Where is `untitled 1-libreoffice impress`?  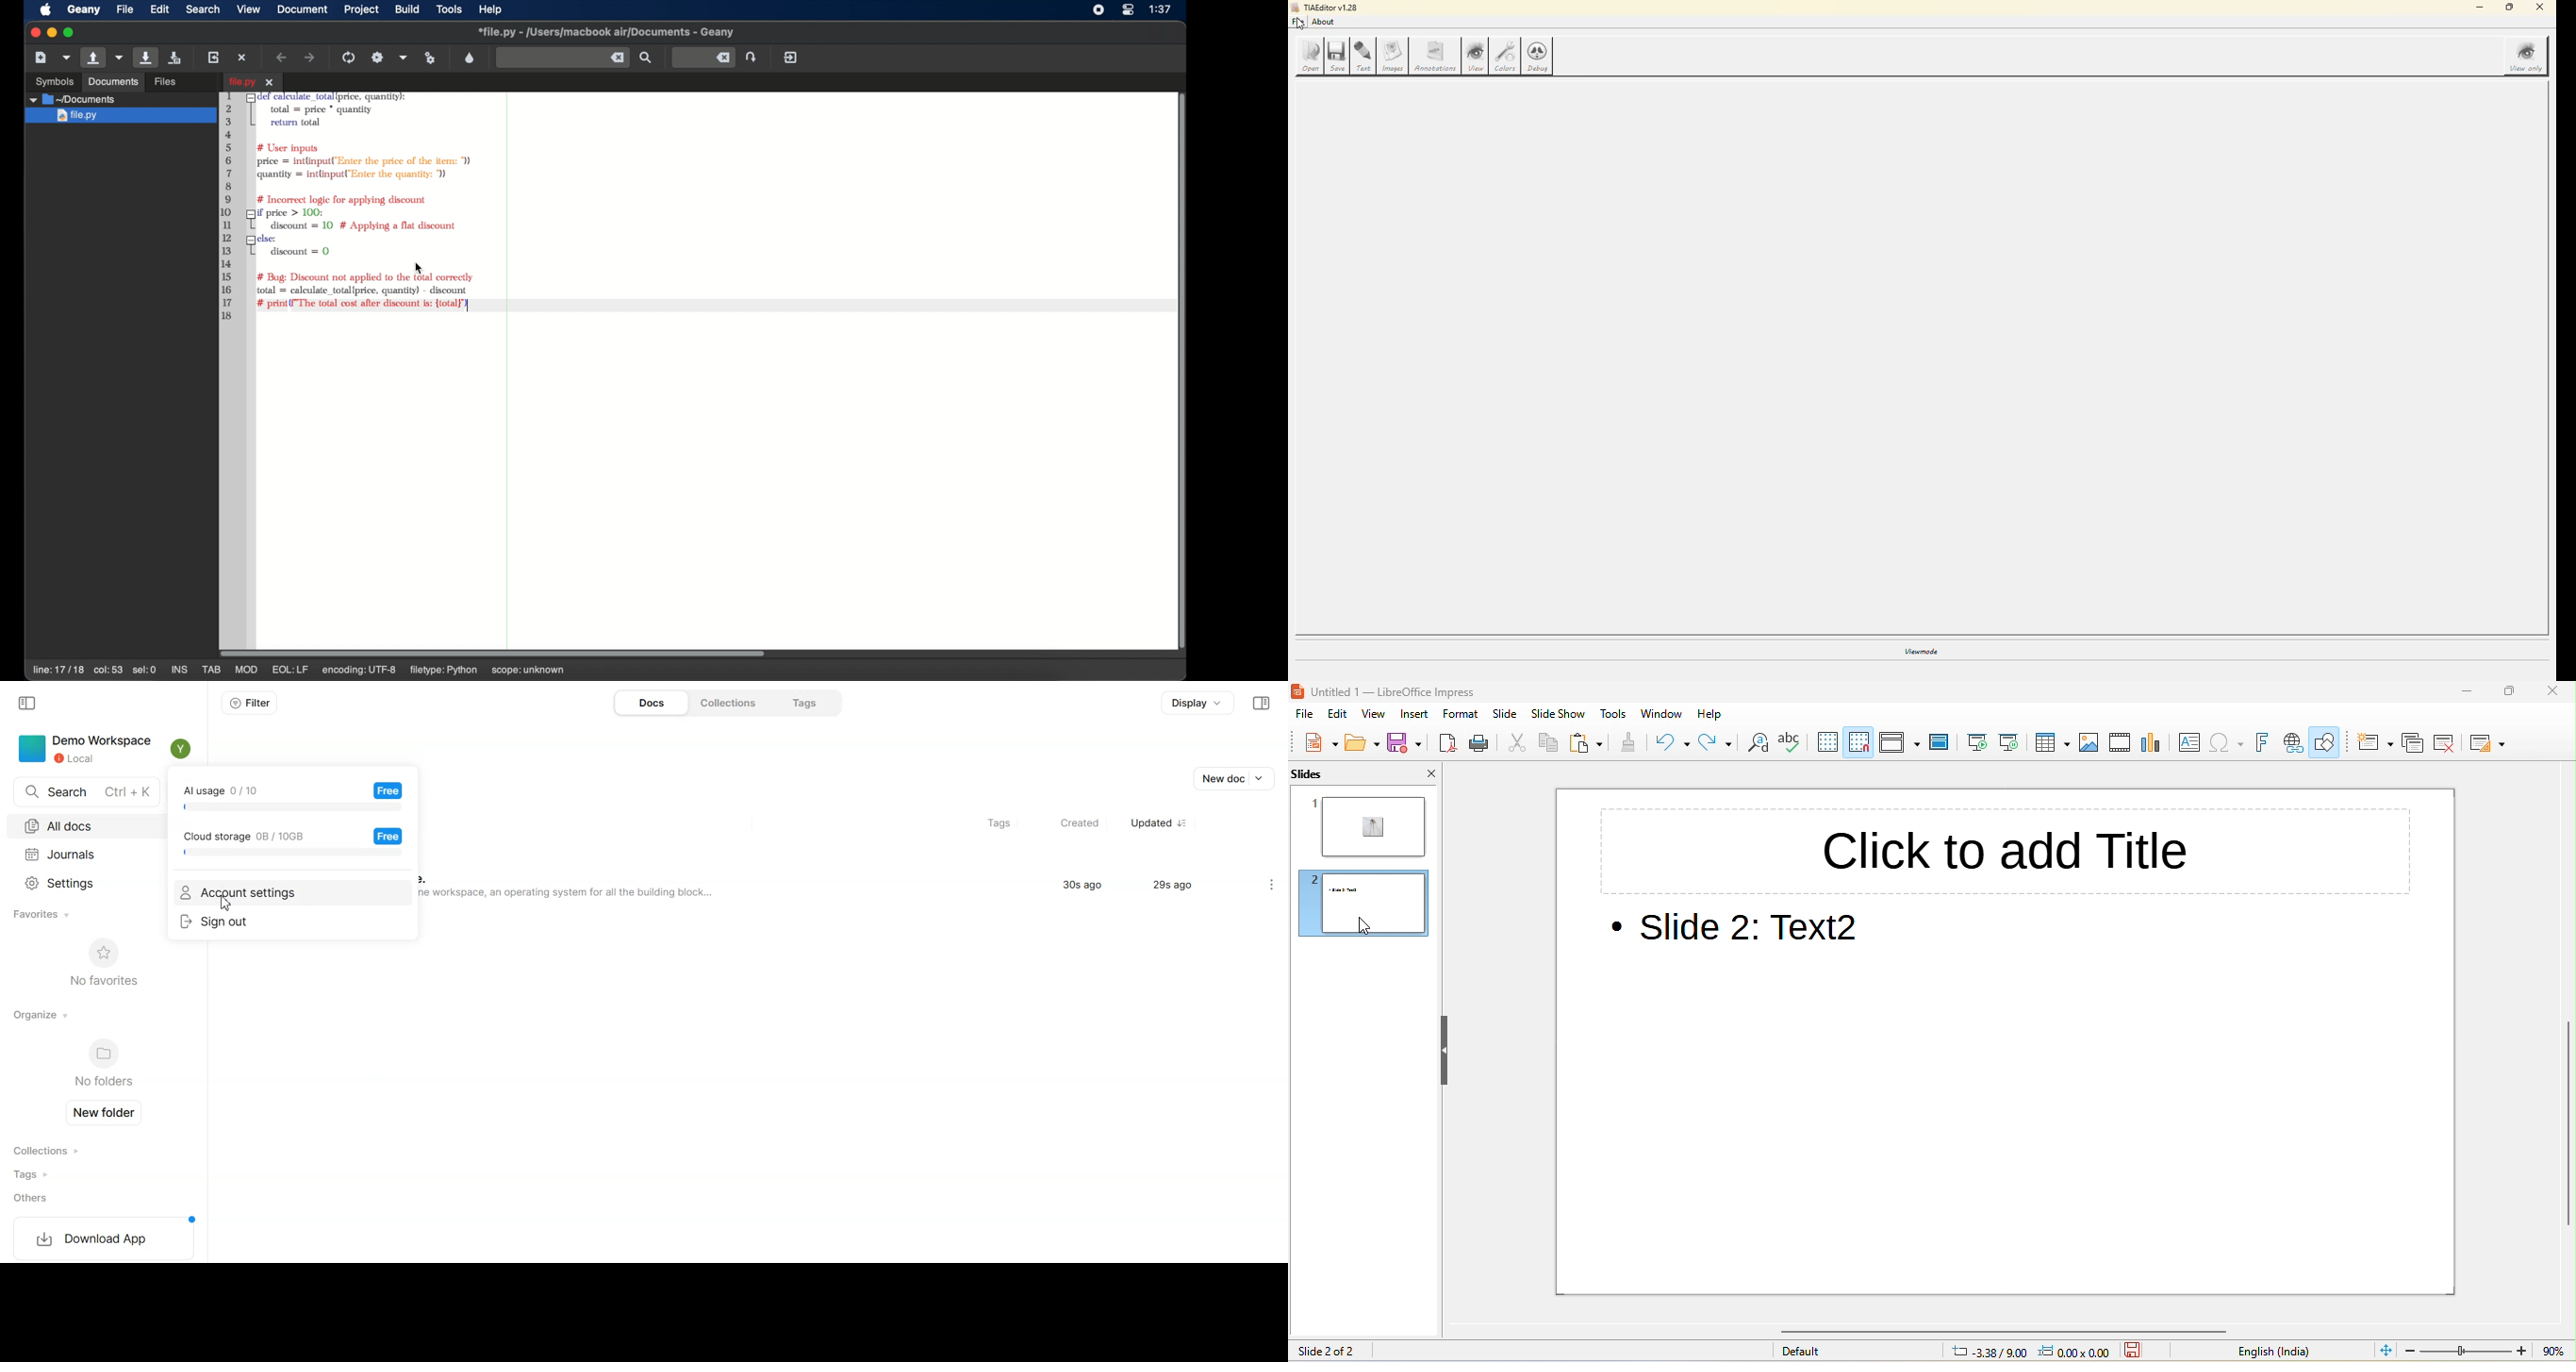
untitled 1-libreoffice impress is located at coordinates (1434, 692).